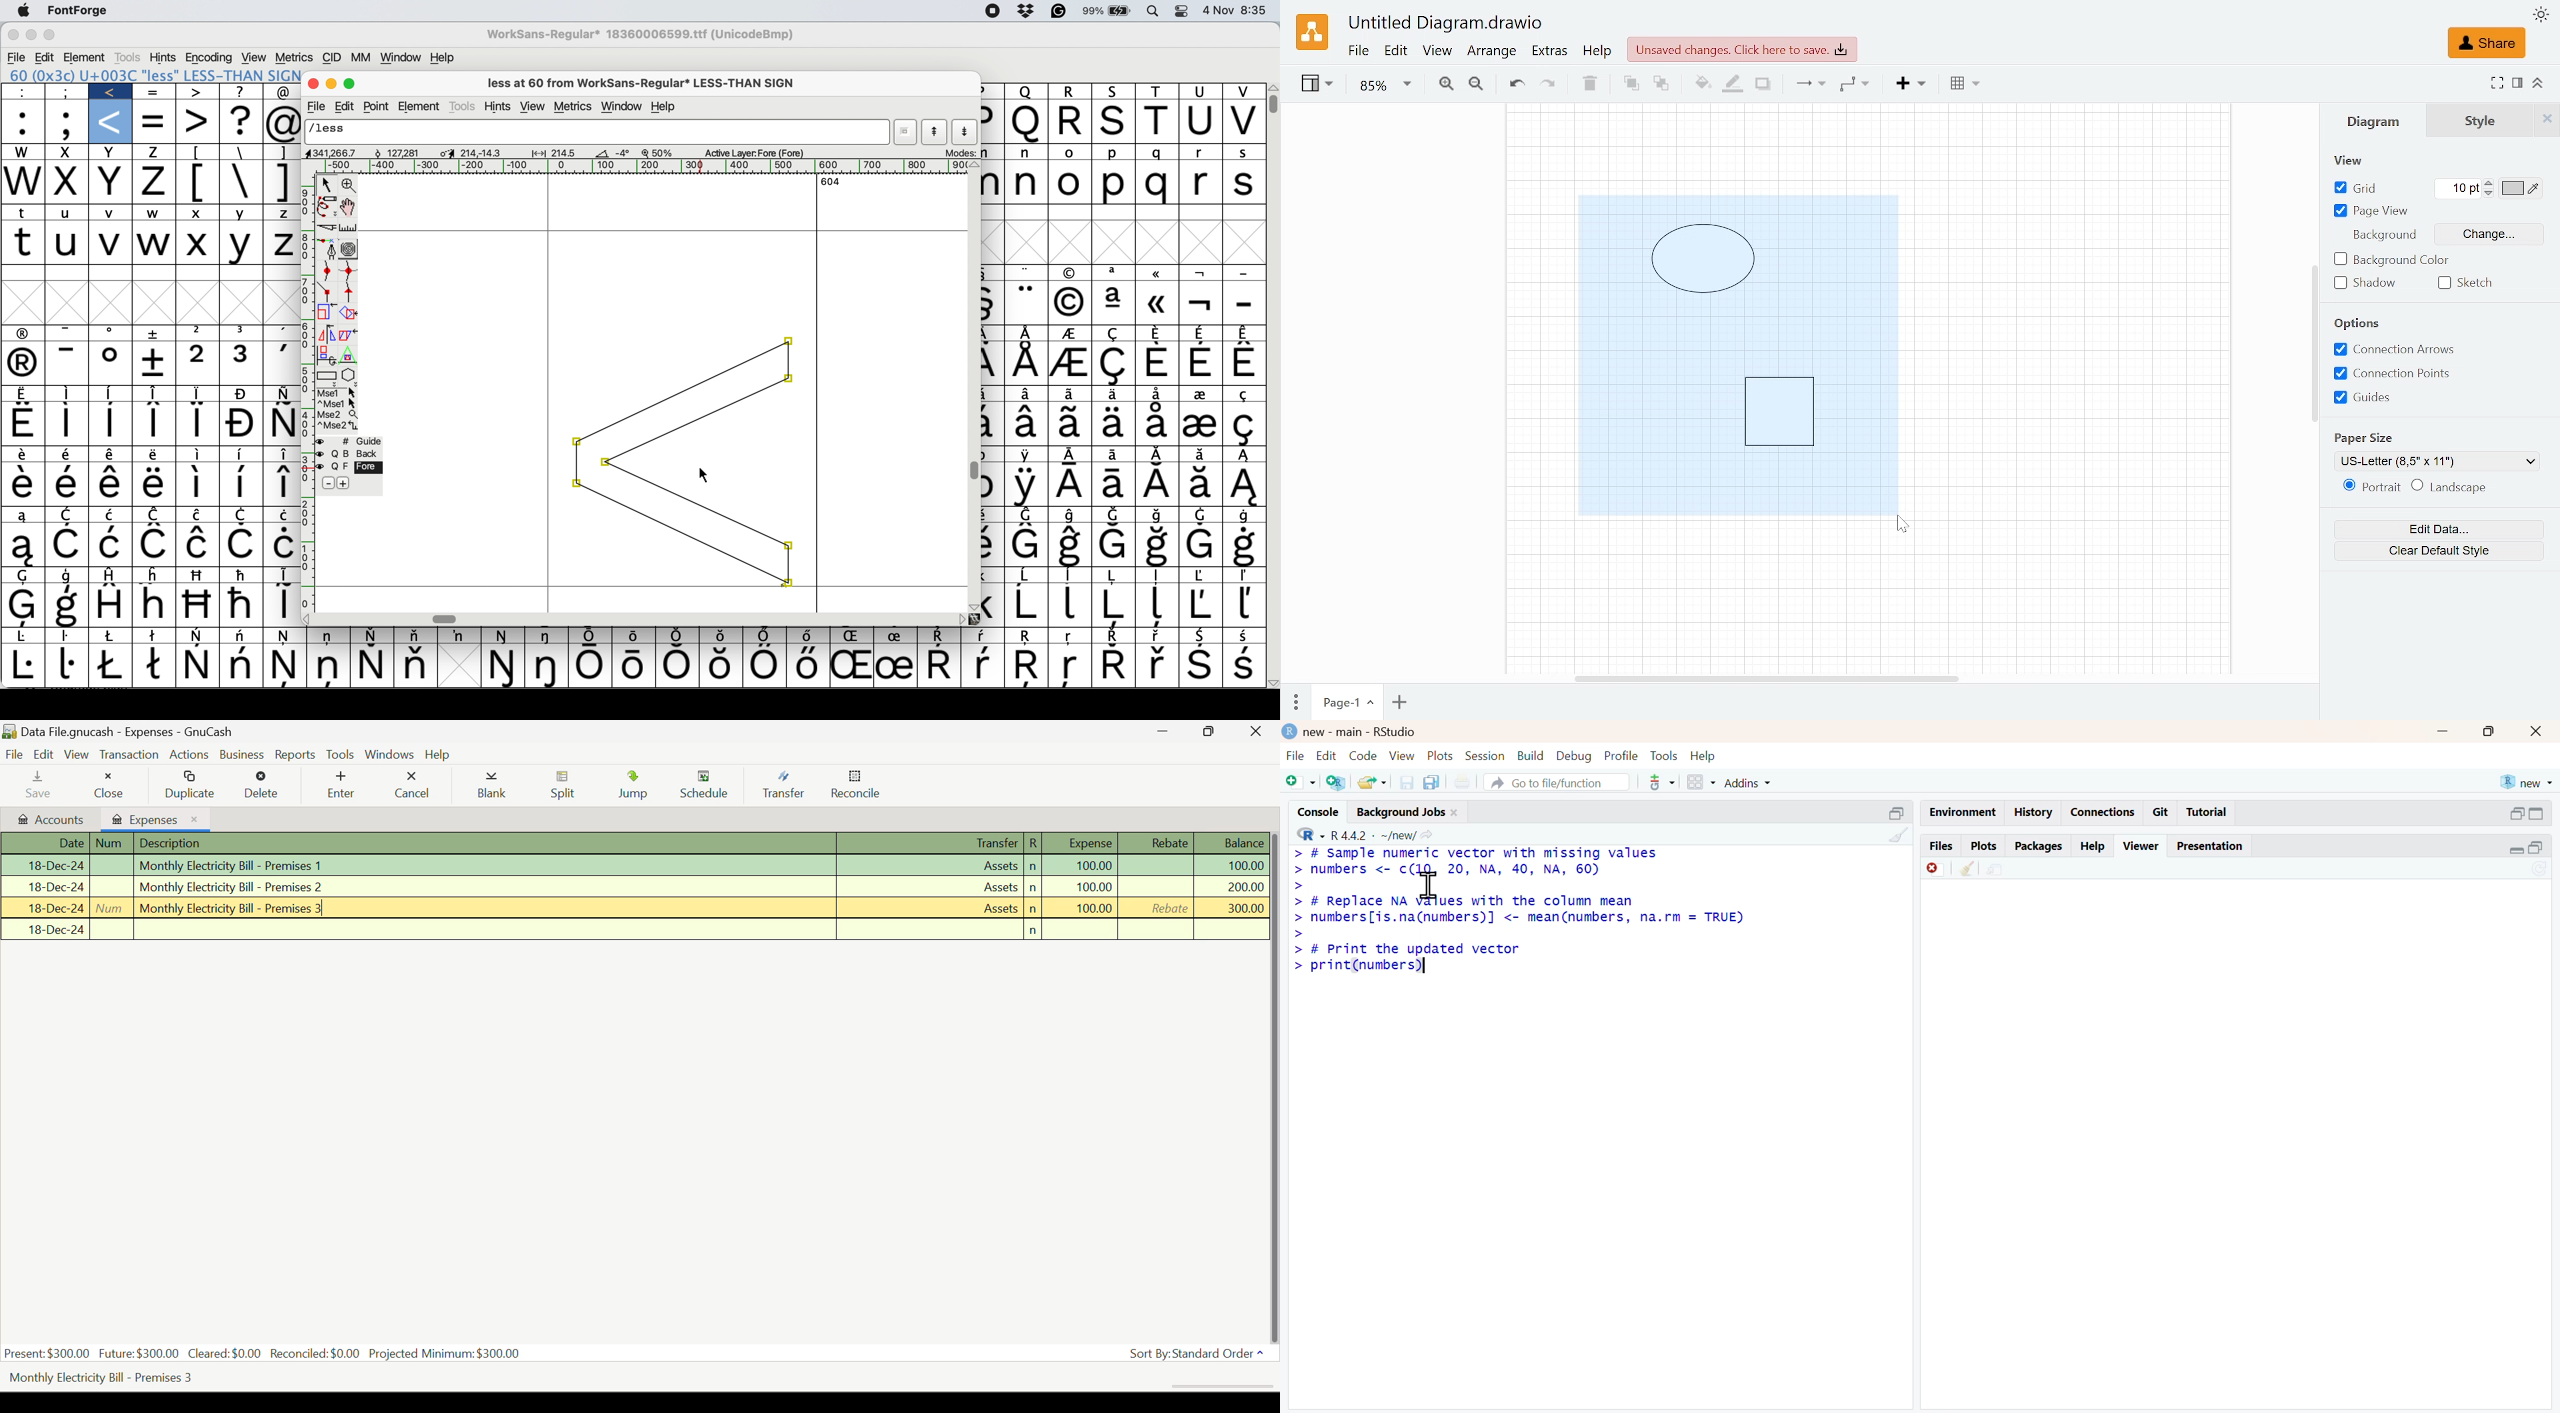 The image size is (2576, 1428). What do you see at coordinates (1117, 486) in the screenshot?
I see `Symbol` at bounding box center [1117, 486].